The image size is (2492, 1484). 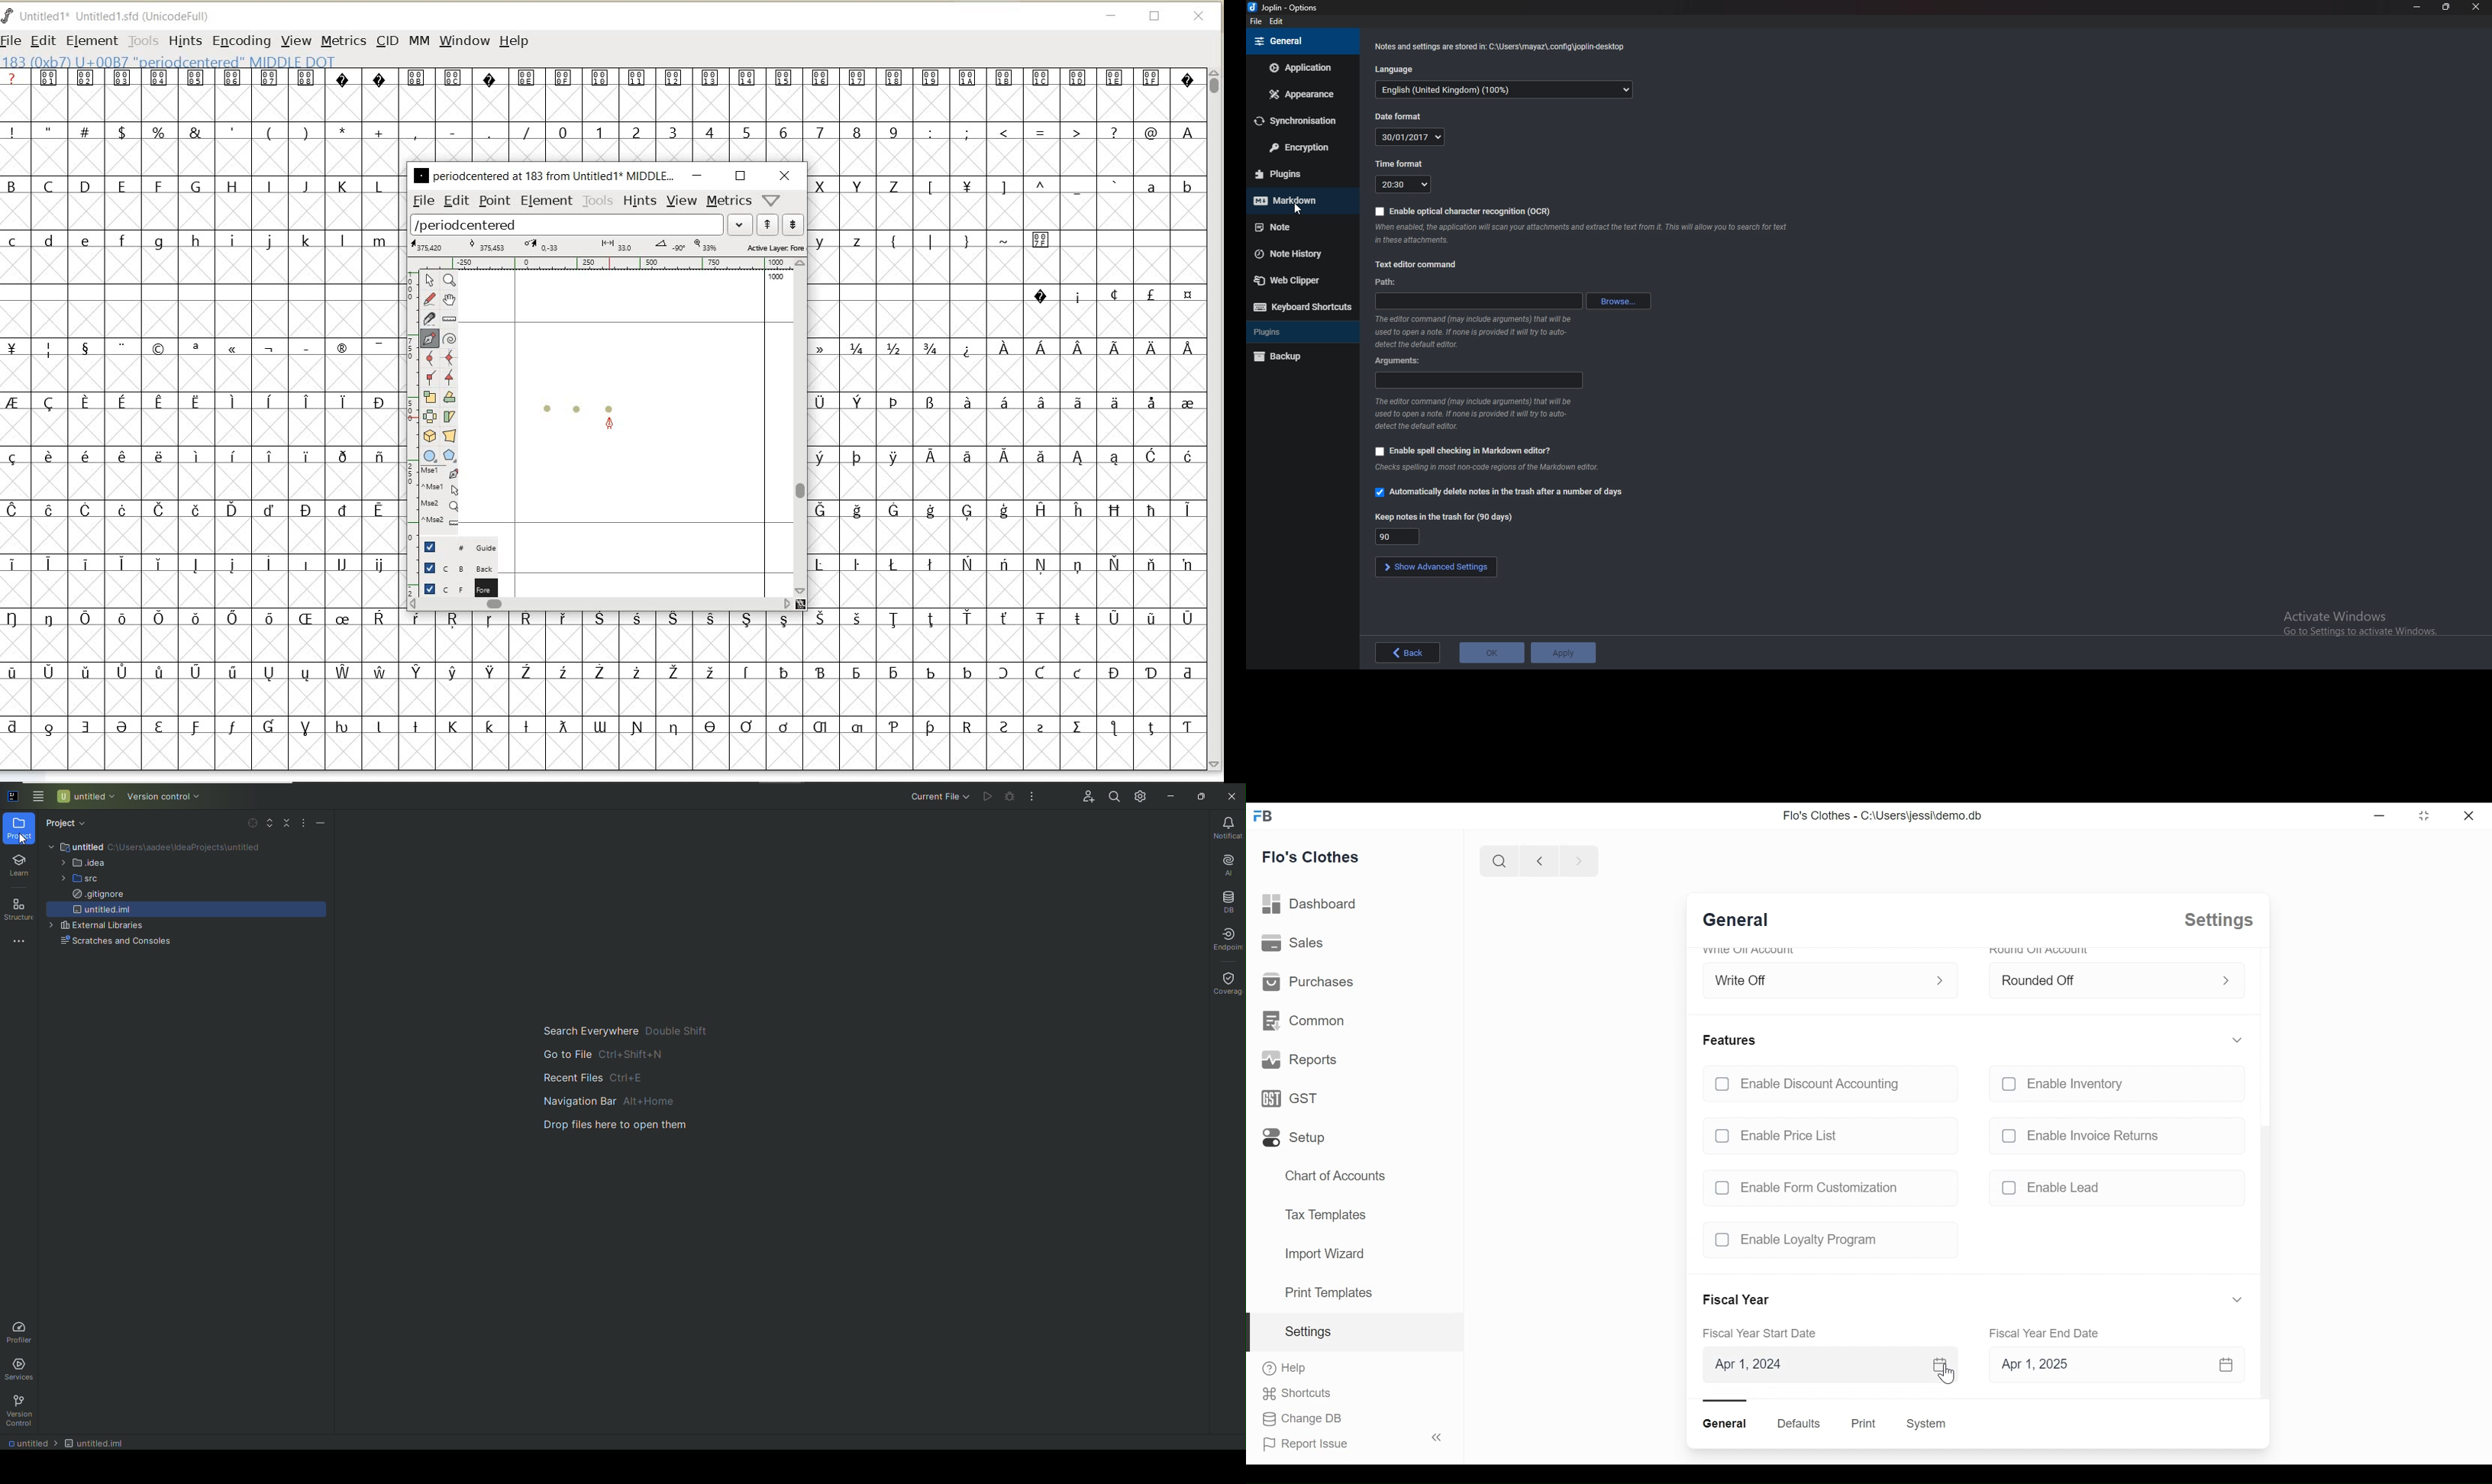 I want to click on Arguments, so click(x=1399, y=361).